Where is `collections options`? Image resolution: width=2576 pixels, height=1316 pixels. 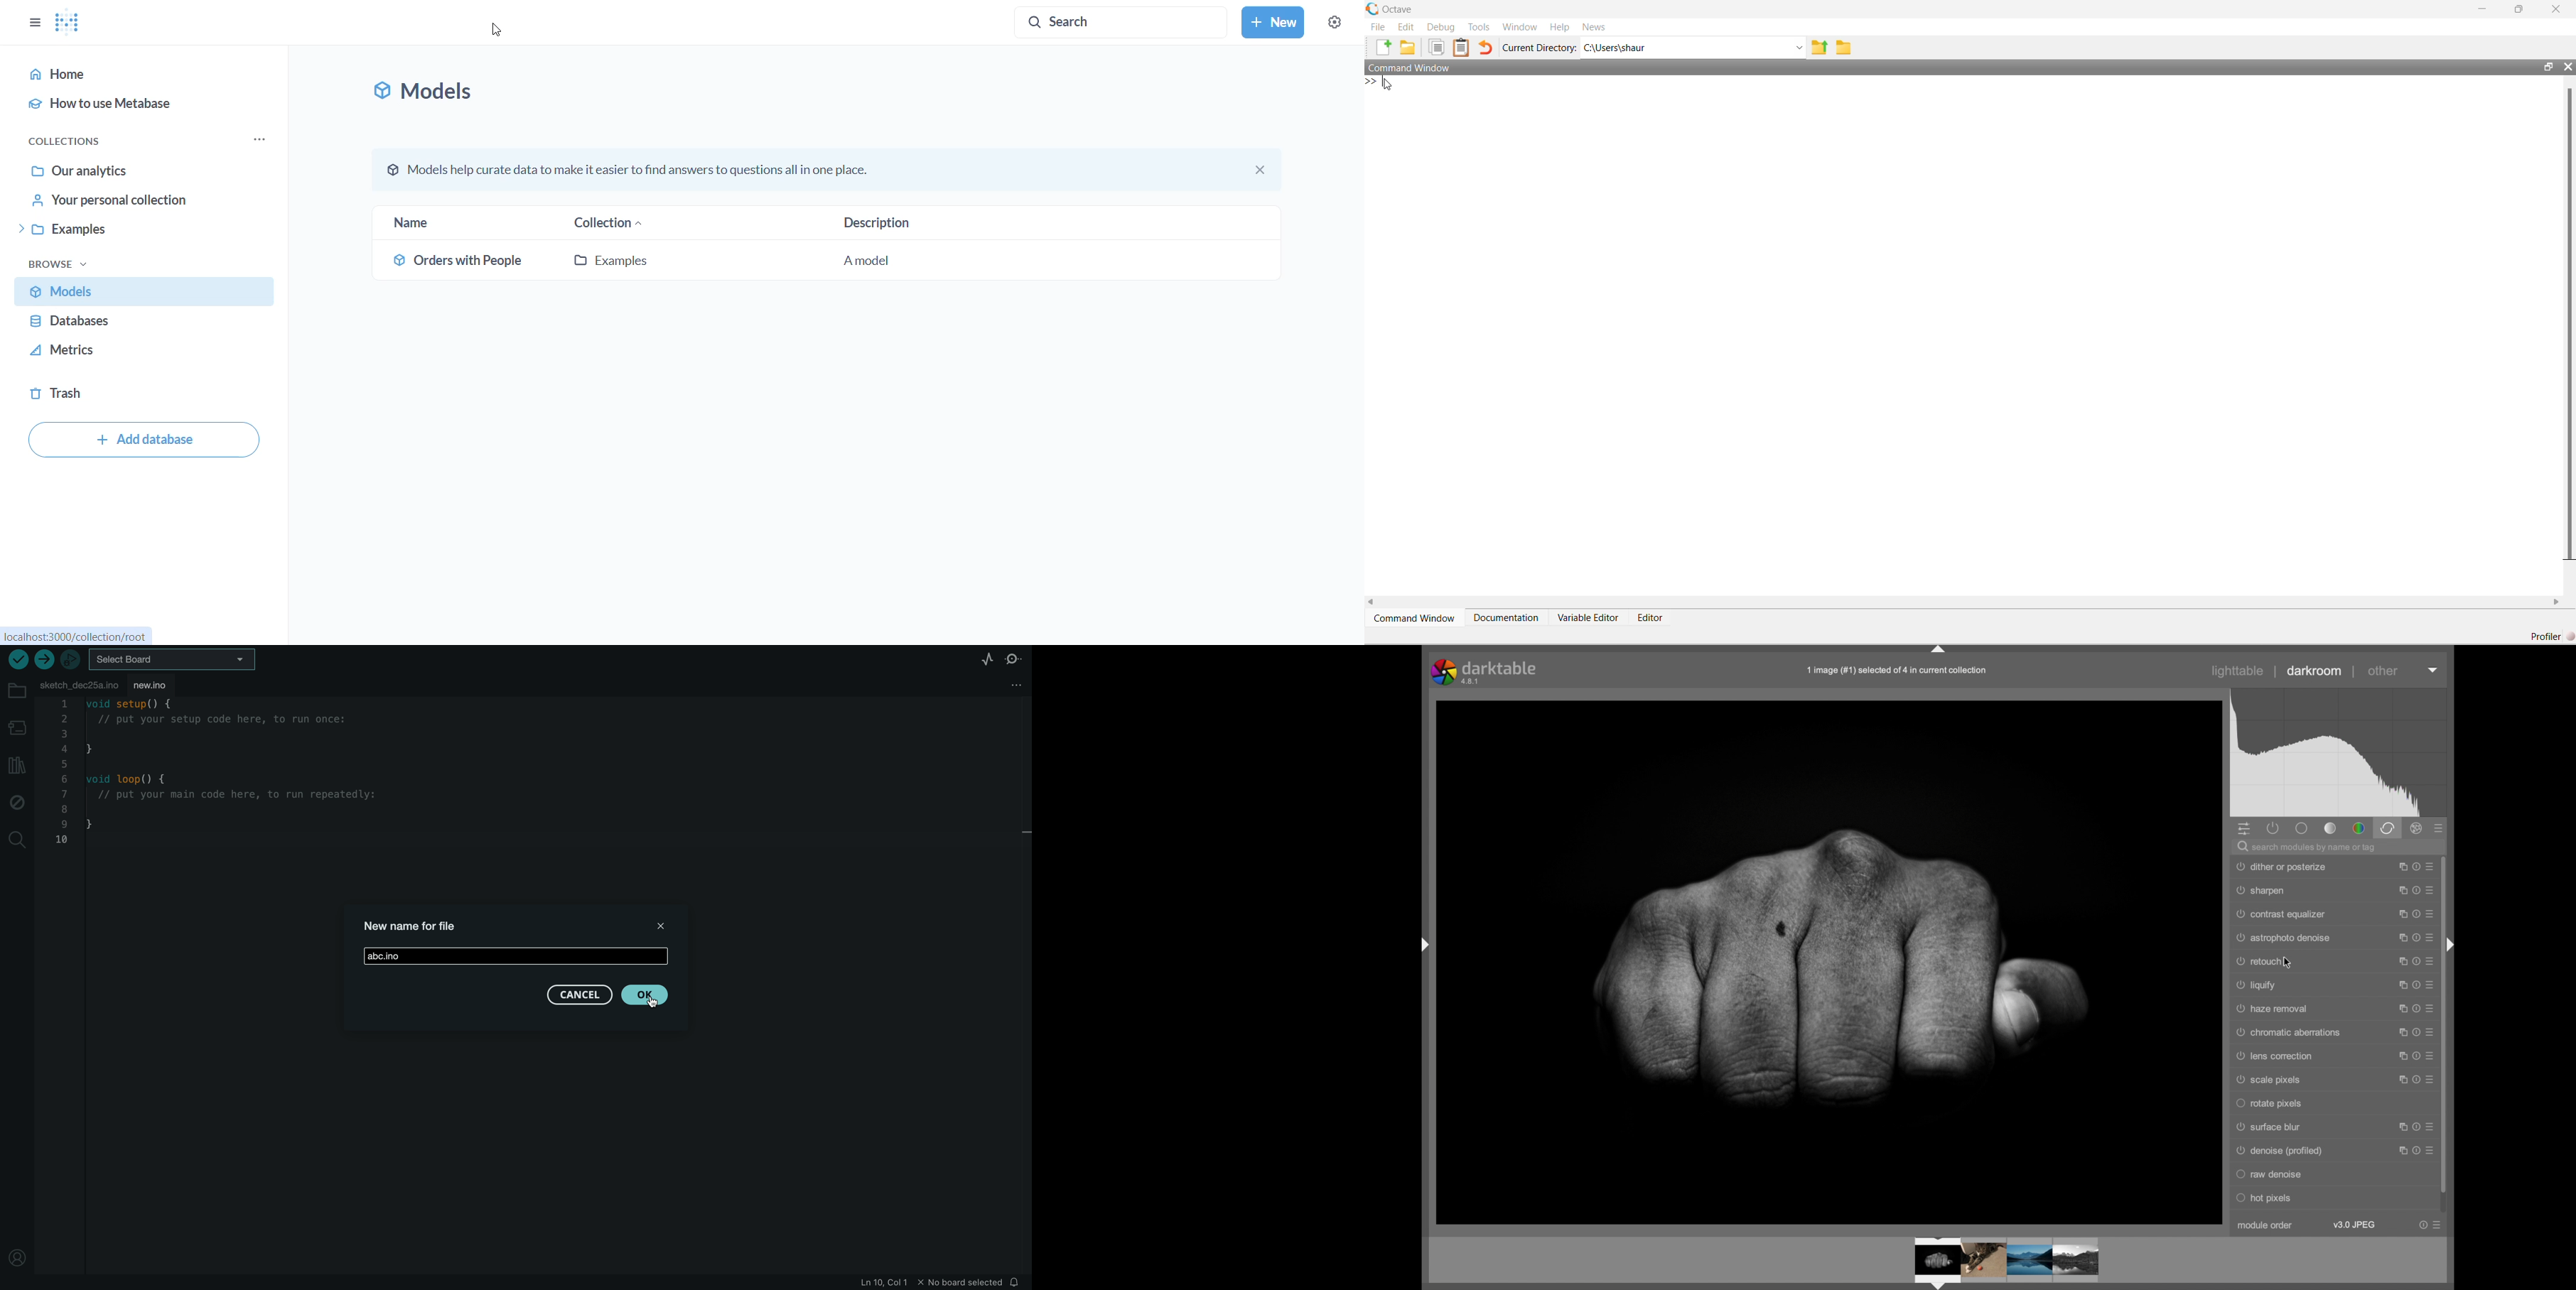 collections options is located at coordinates (261, 141).